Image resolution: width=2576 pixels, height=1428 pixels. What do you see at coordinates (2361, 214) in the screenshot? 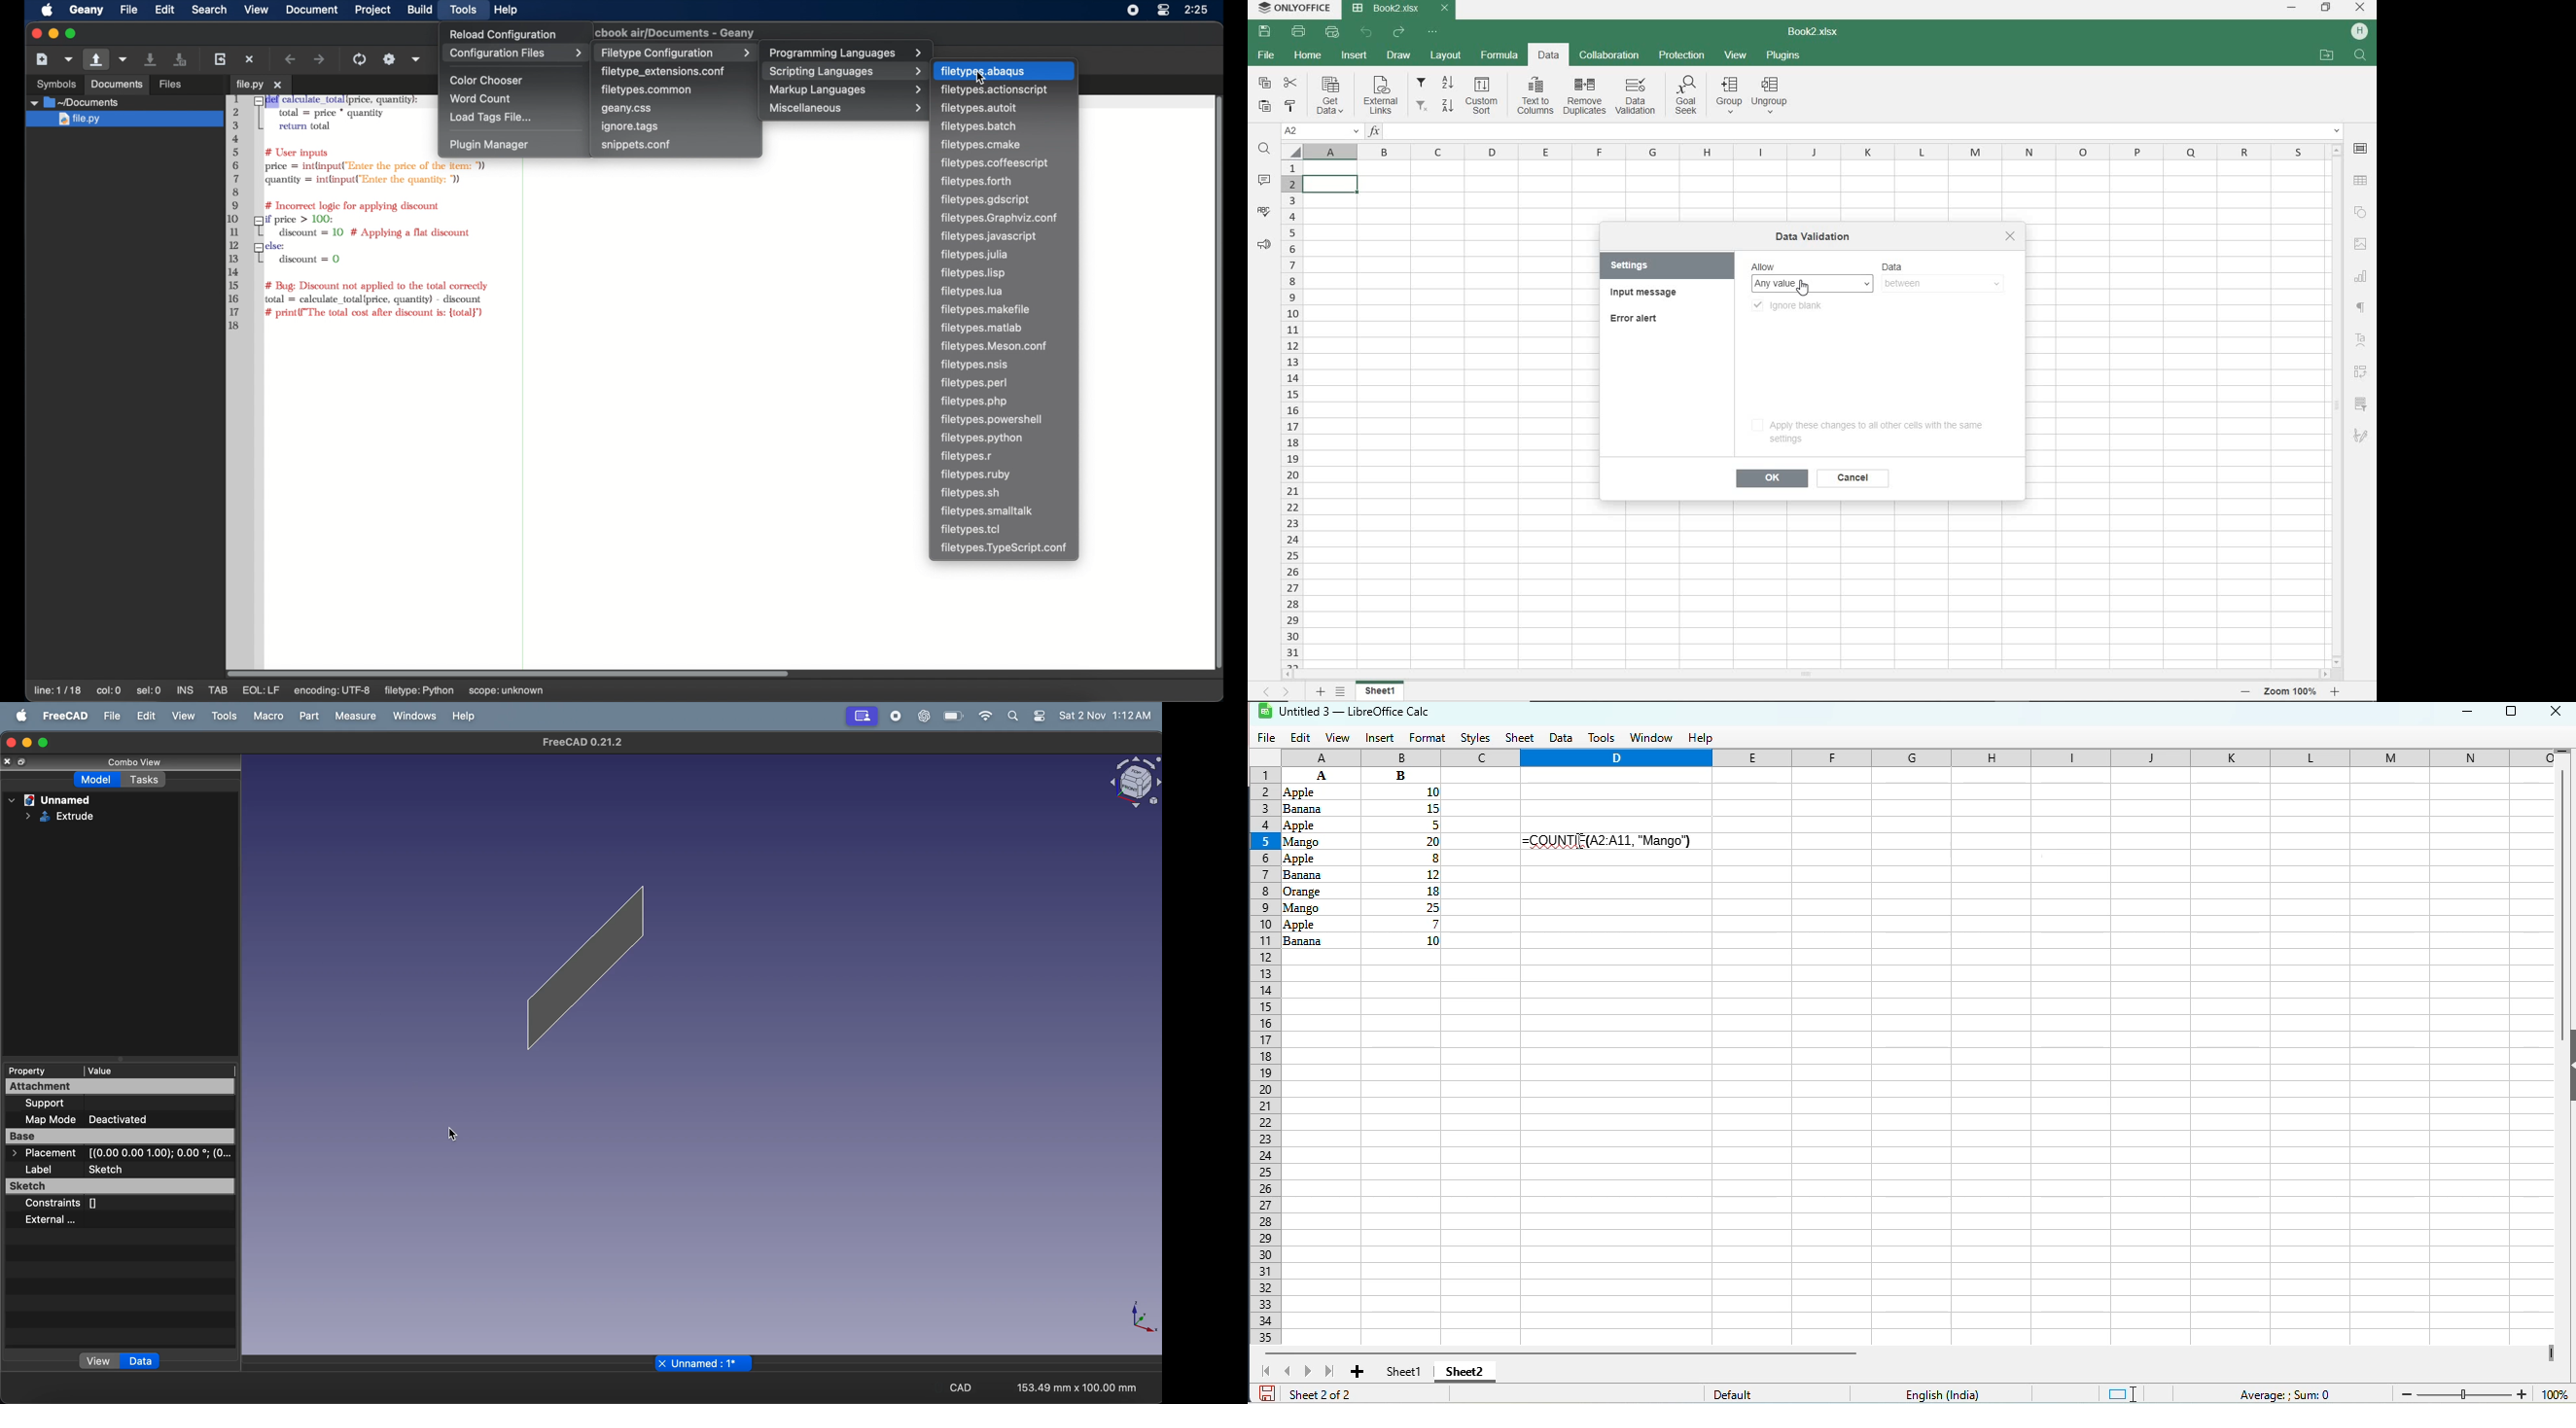
I see `SHAPE` at bounding box center [2361, 214].